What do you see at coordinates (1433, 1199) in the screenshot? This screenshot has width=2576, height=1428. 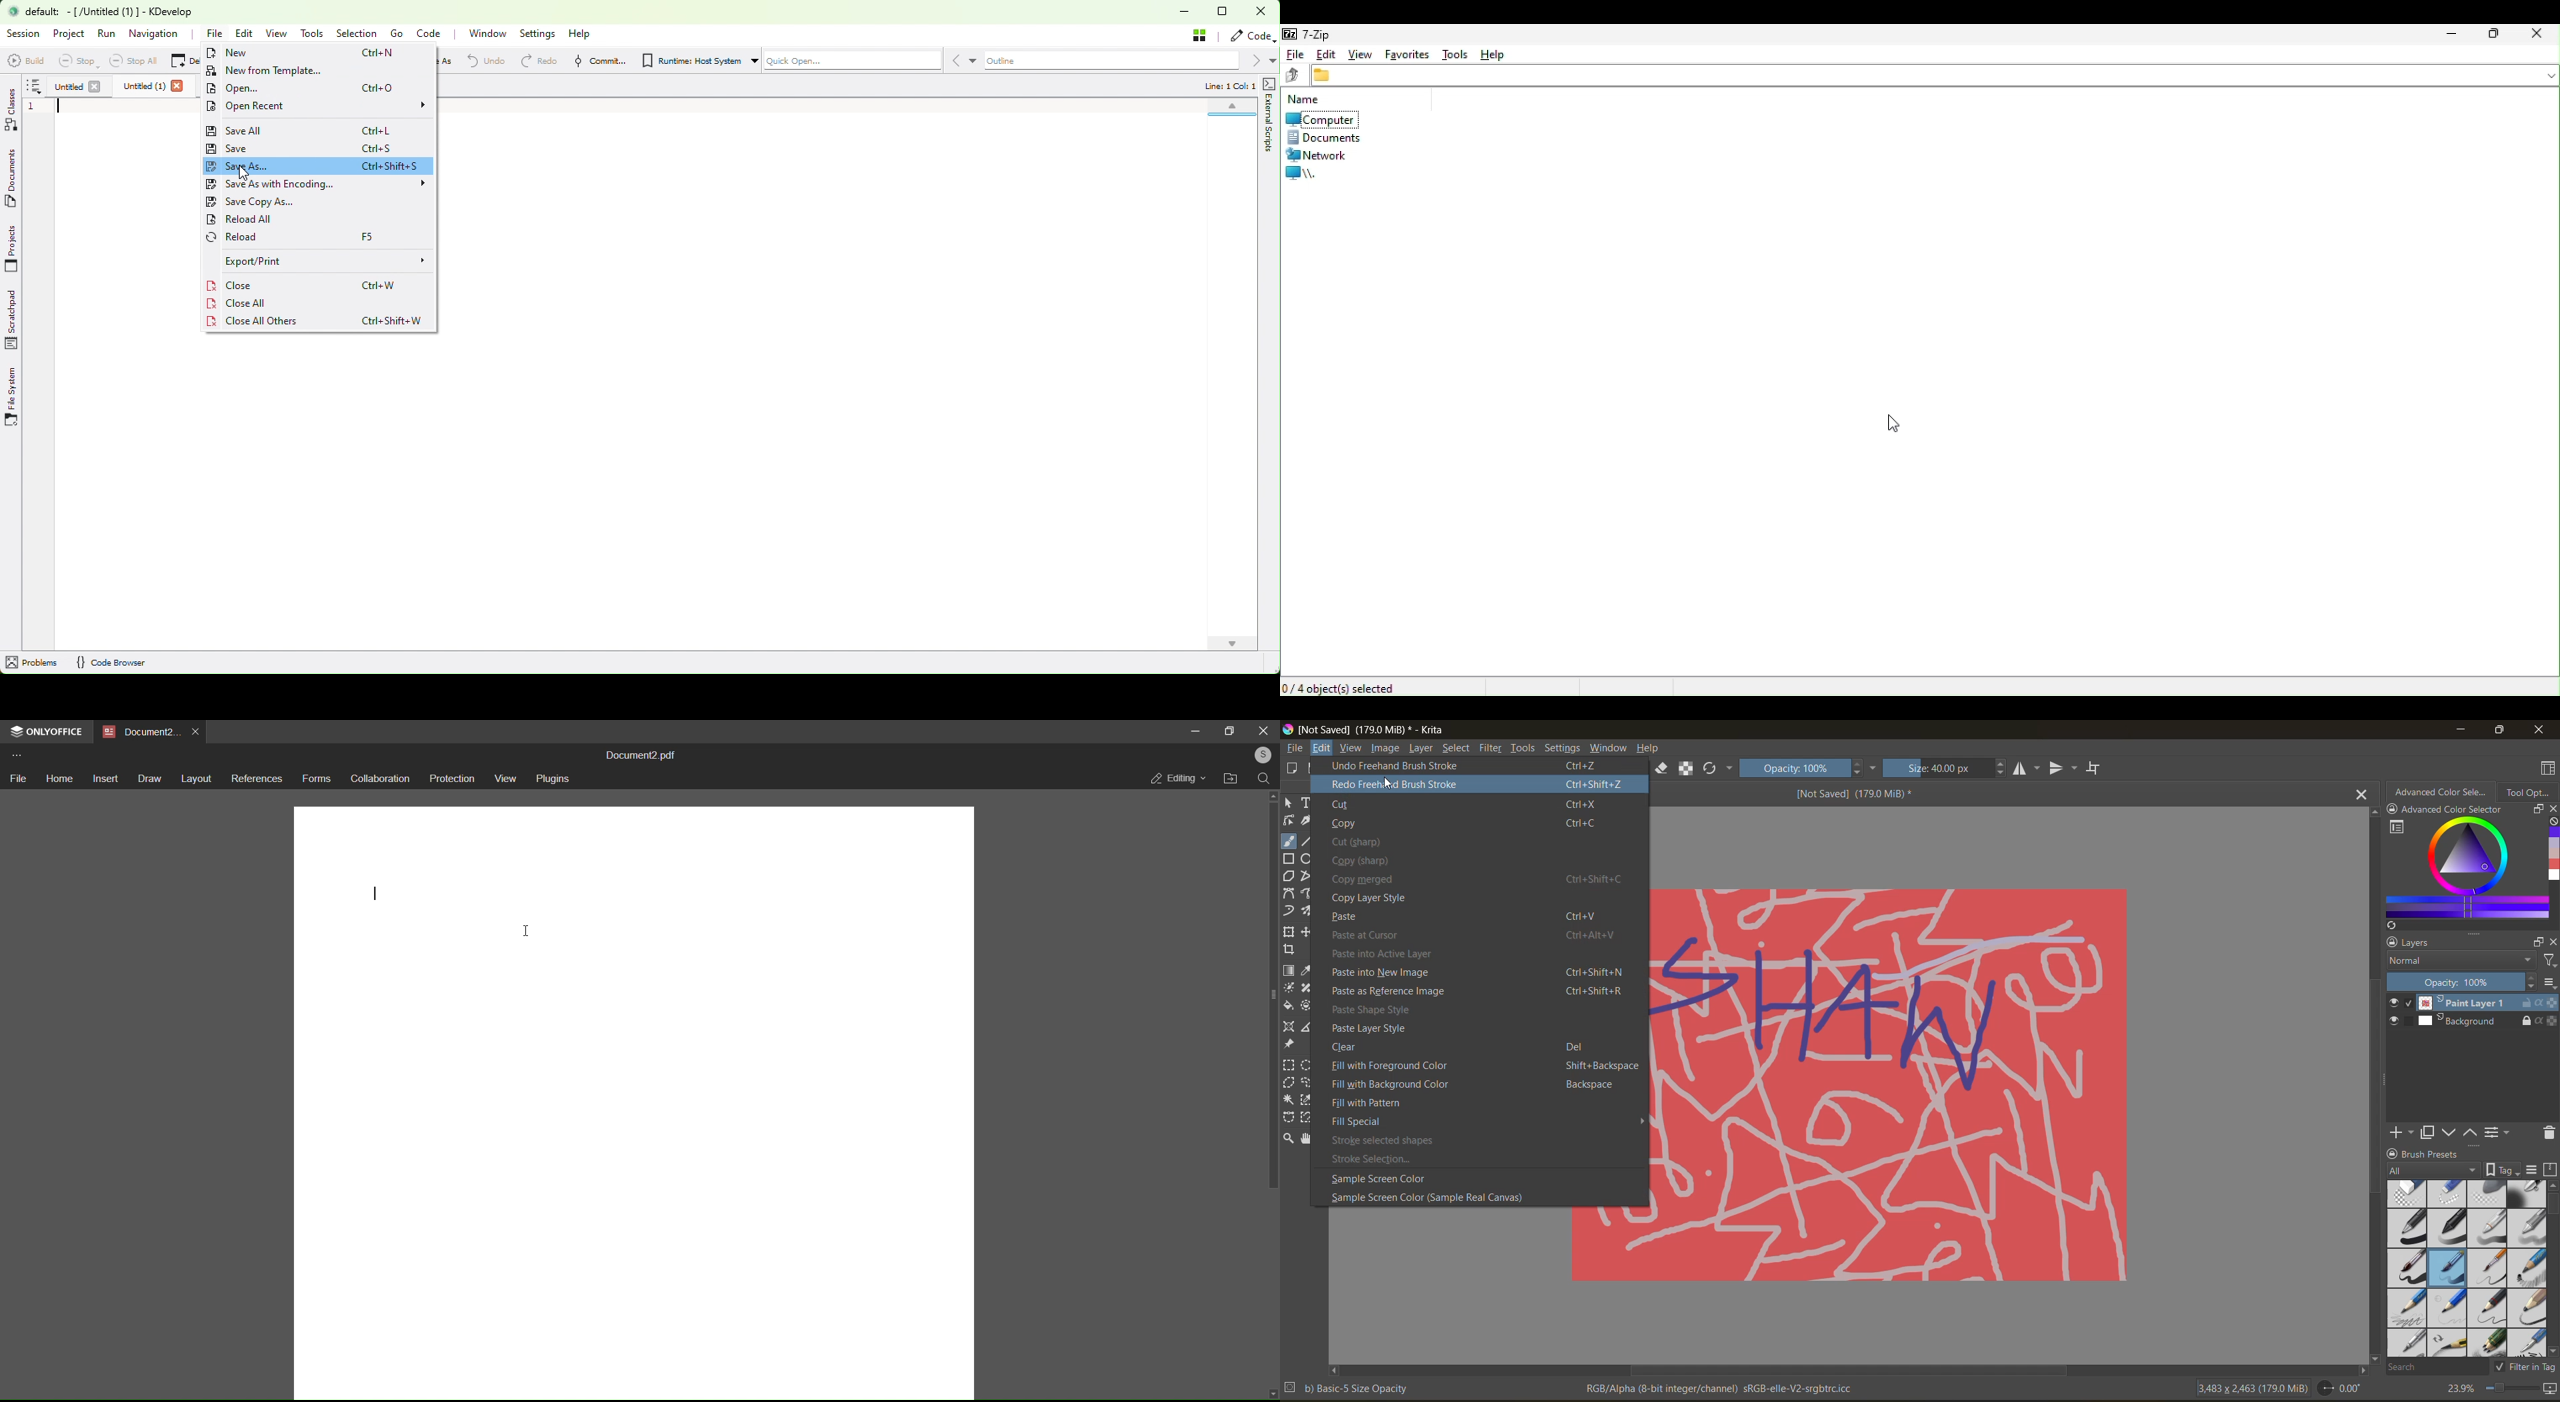 I see `sample screen color (Sample Real Canvas)` at bounding box center [1433, 1199].